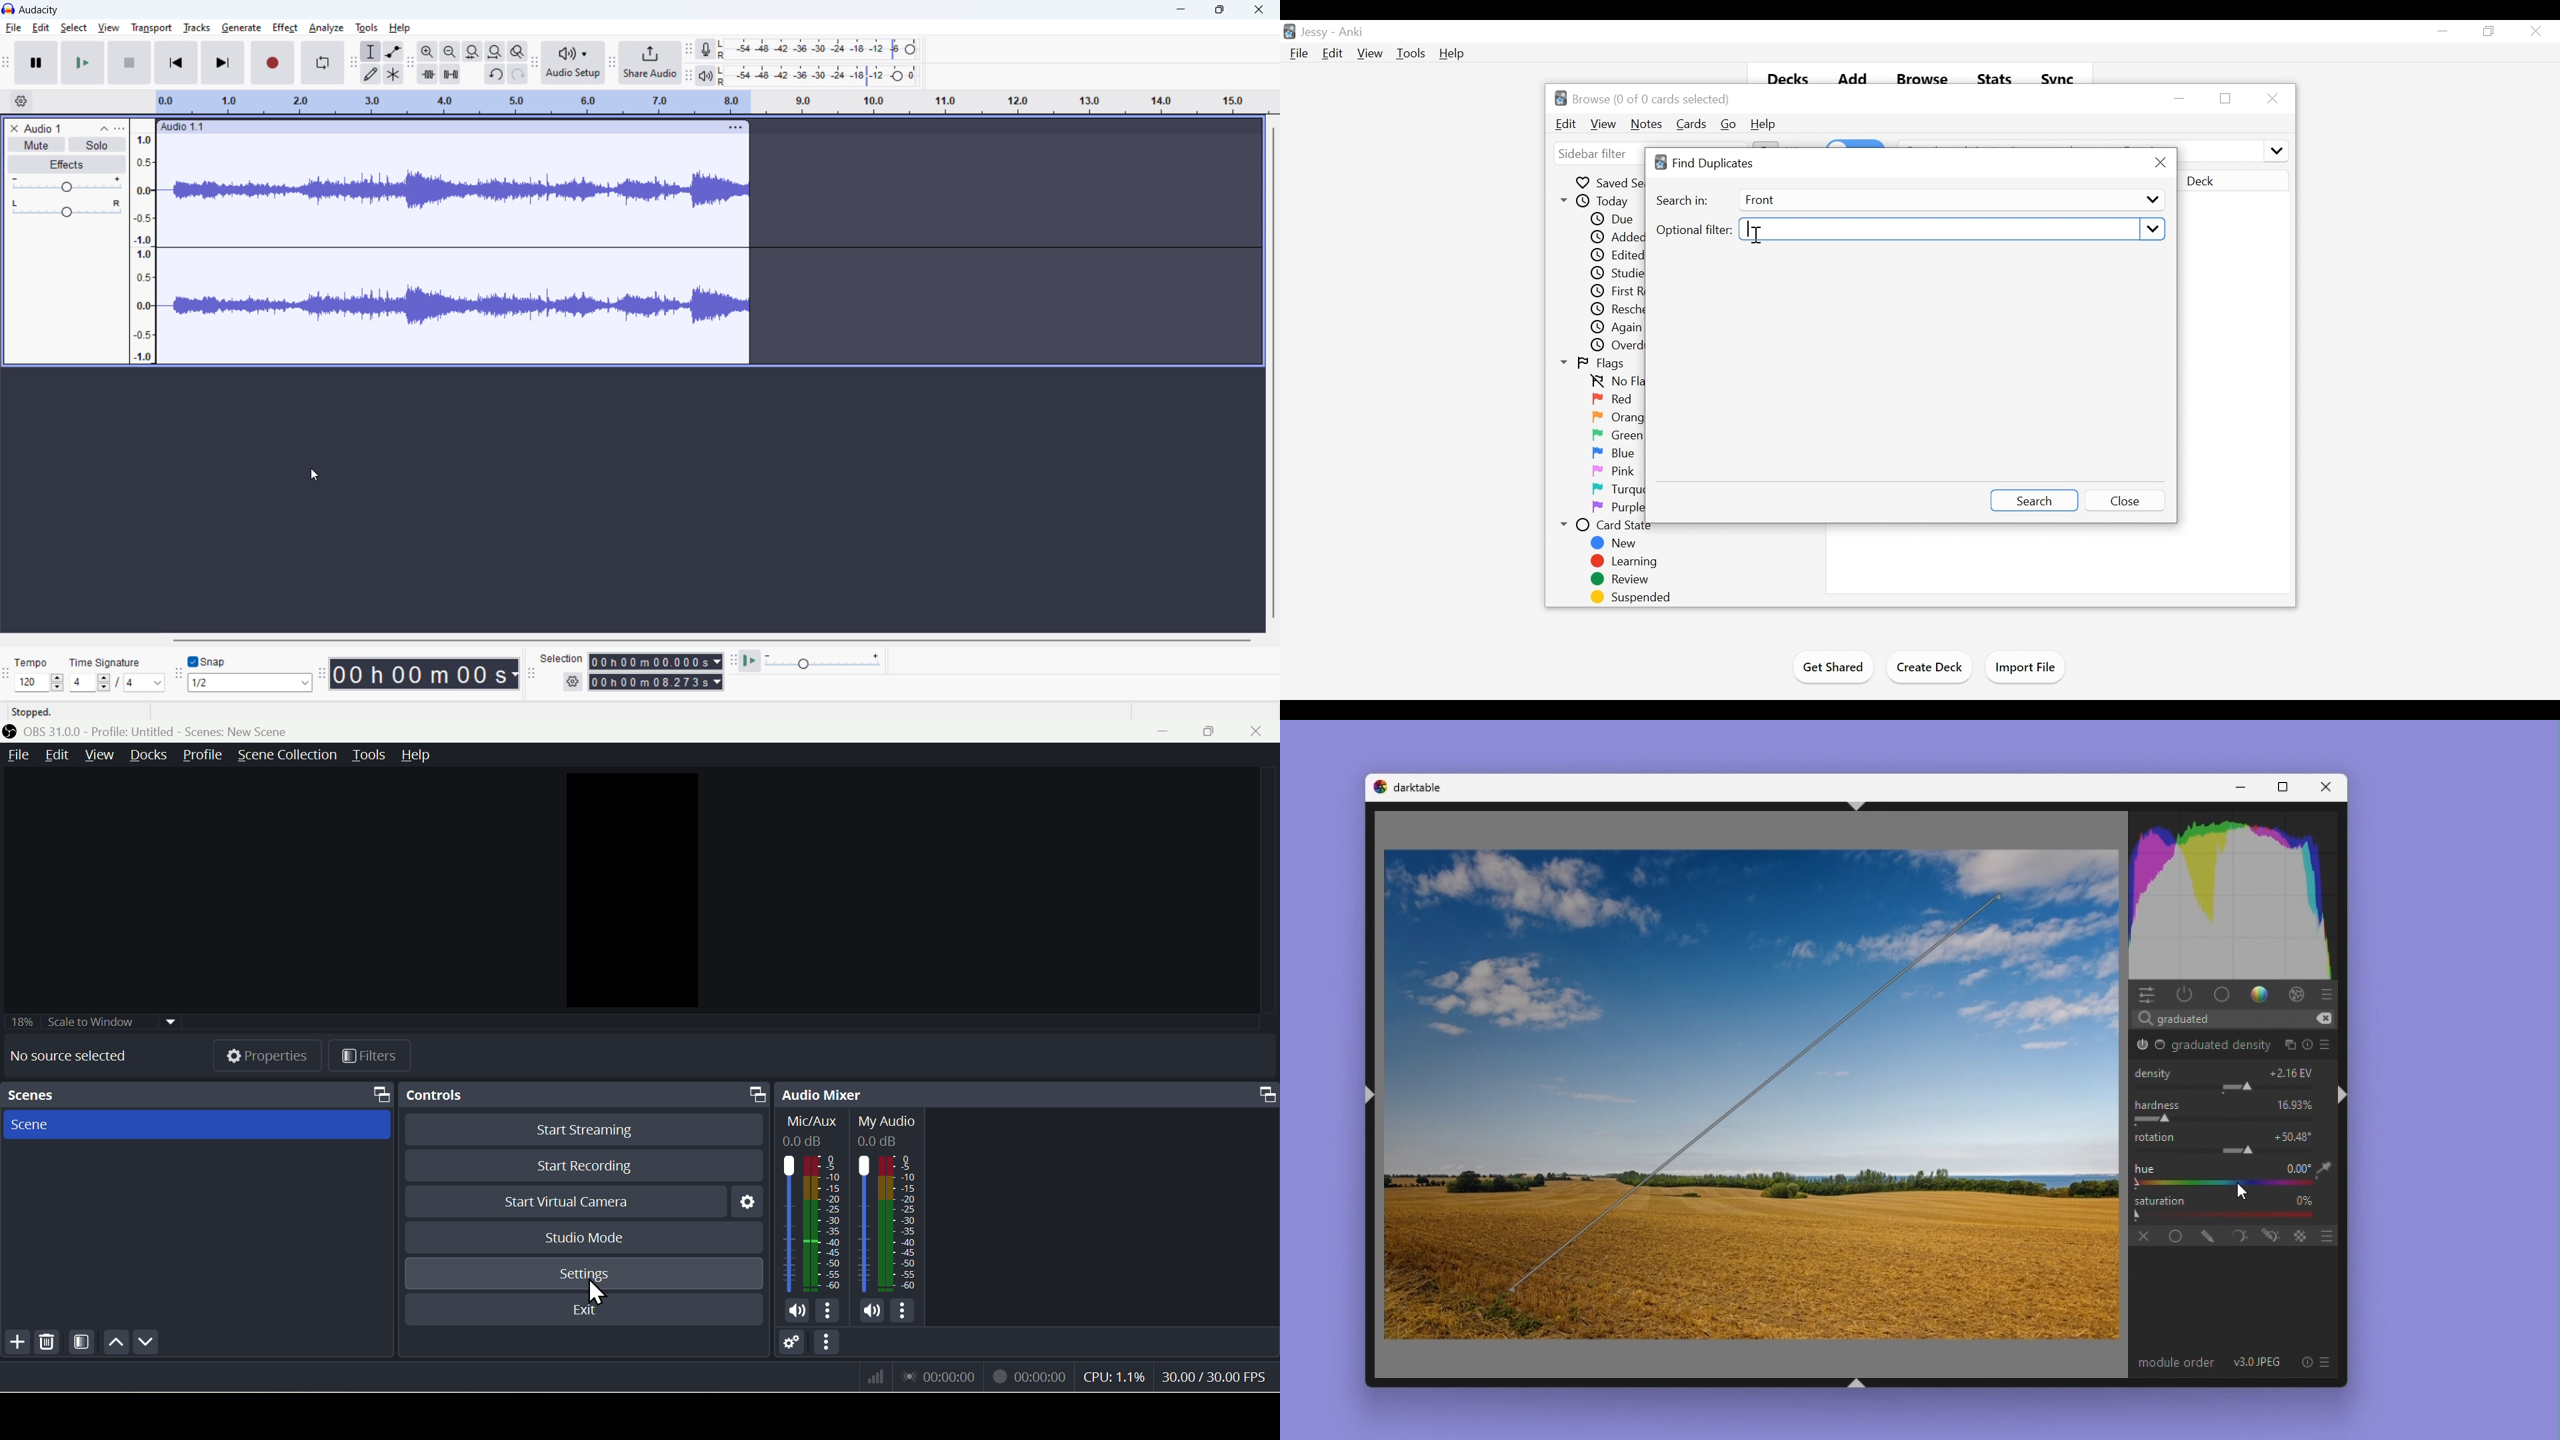 The image size is (2576, 1456). What do you see at coordinates (1929, 669) in the screenshot?
I see `Create Deck` at bounding box center [1929, 669].